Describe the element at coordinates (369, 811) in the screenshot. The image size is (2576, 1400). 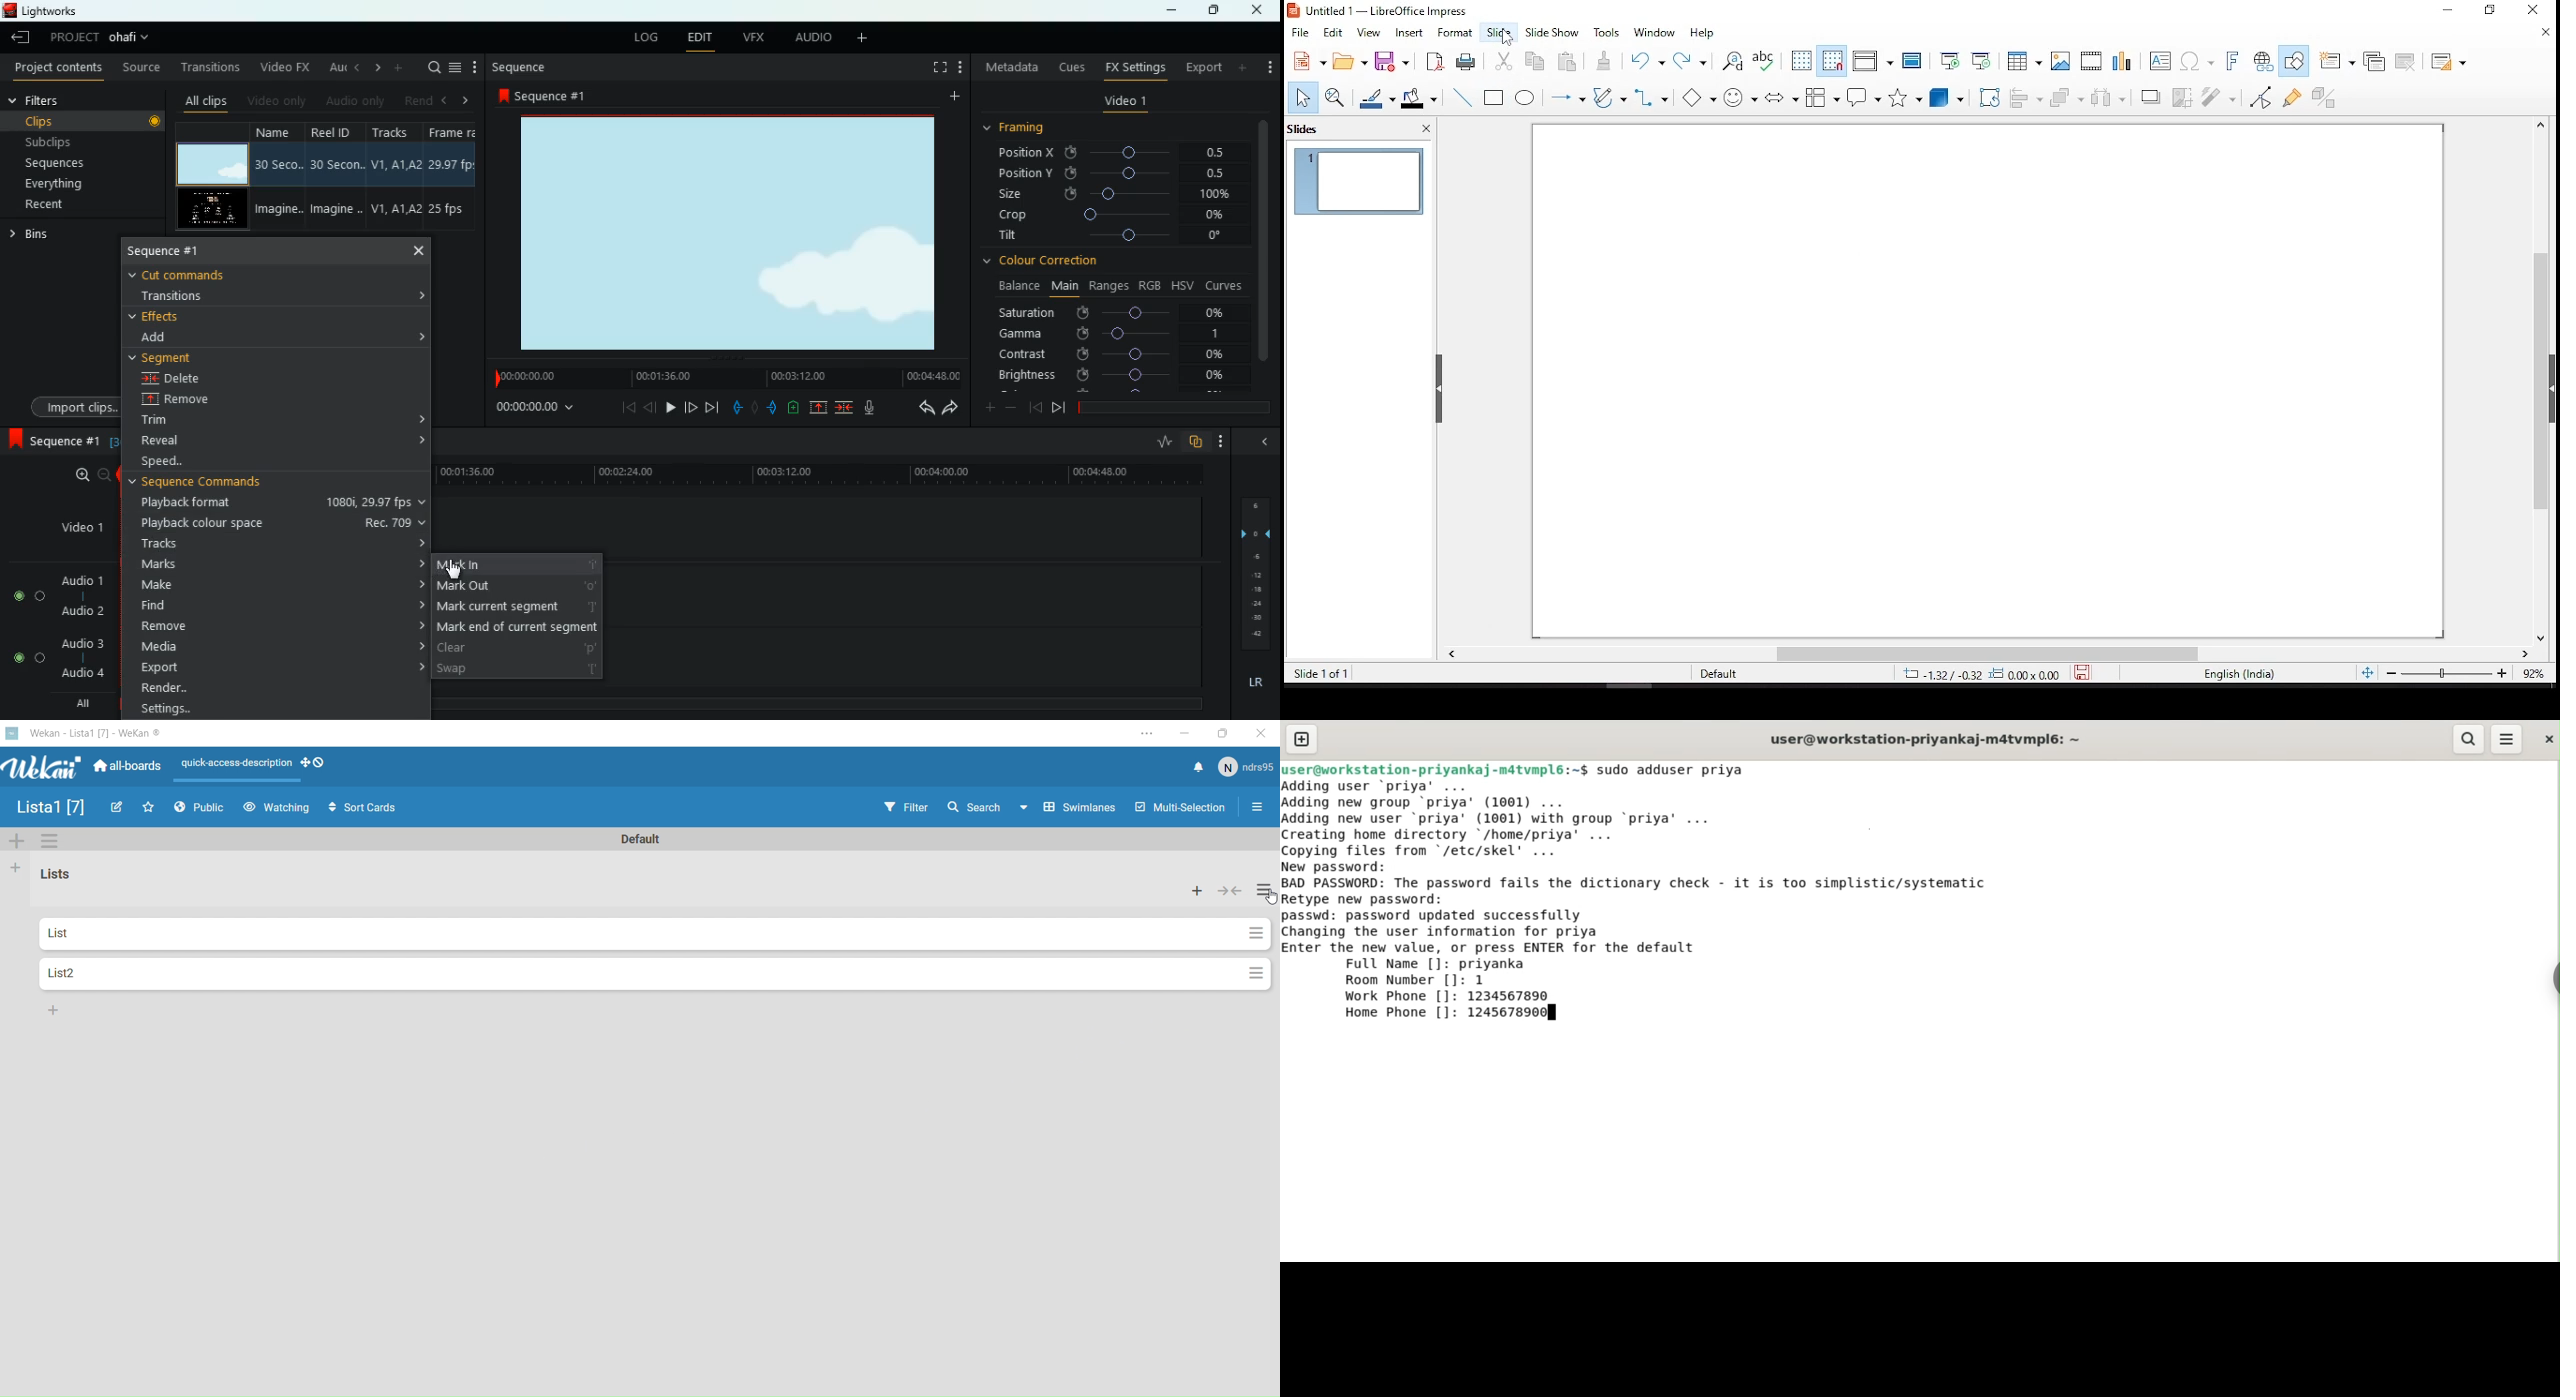
I see `Sort Cards` at that location.